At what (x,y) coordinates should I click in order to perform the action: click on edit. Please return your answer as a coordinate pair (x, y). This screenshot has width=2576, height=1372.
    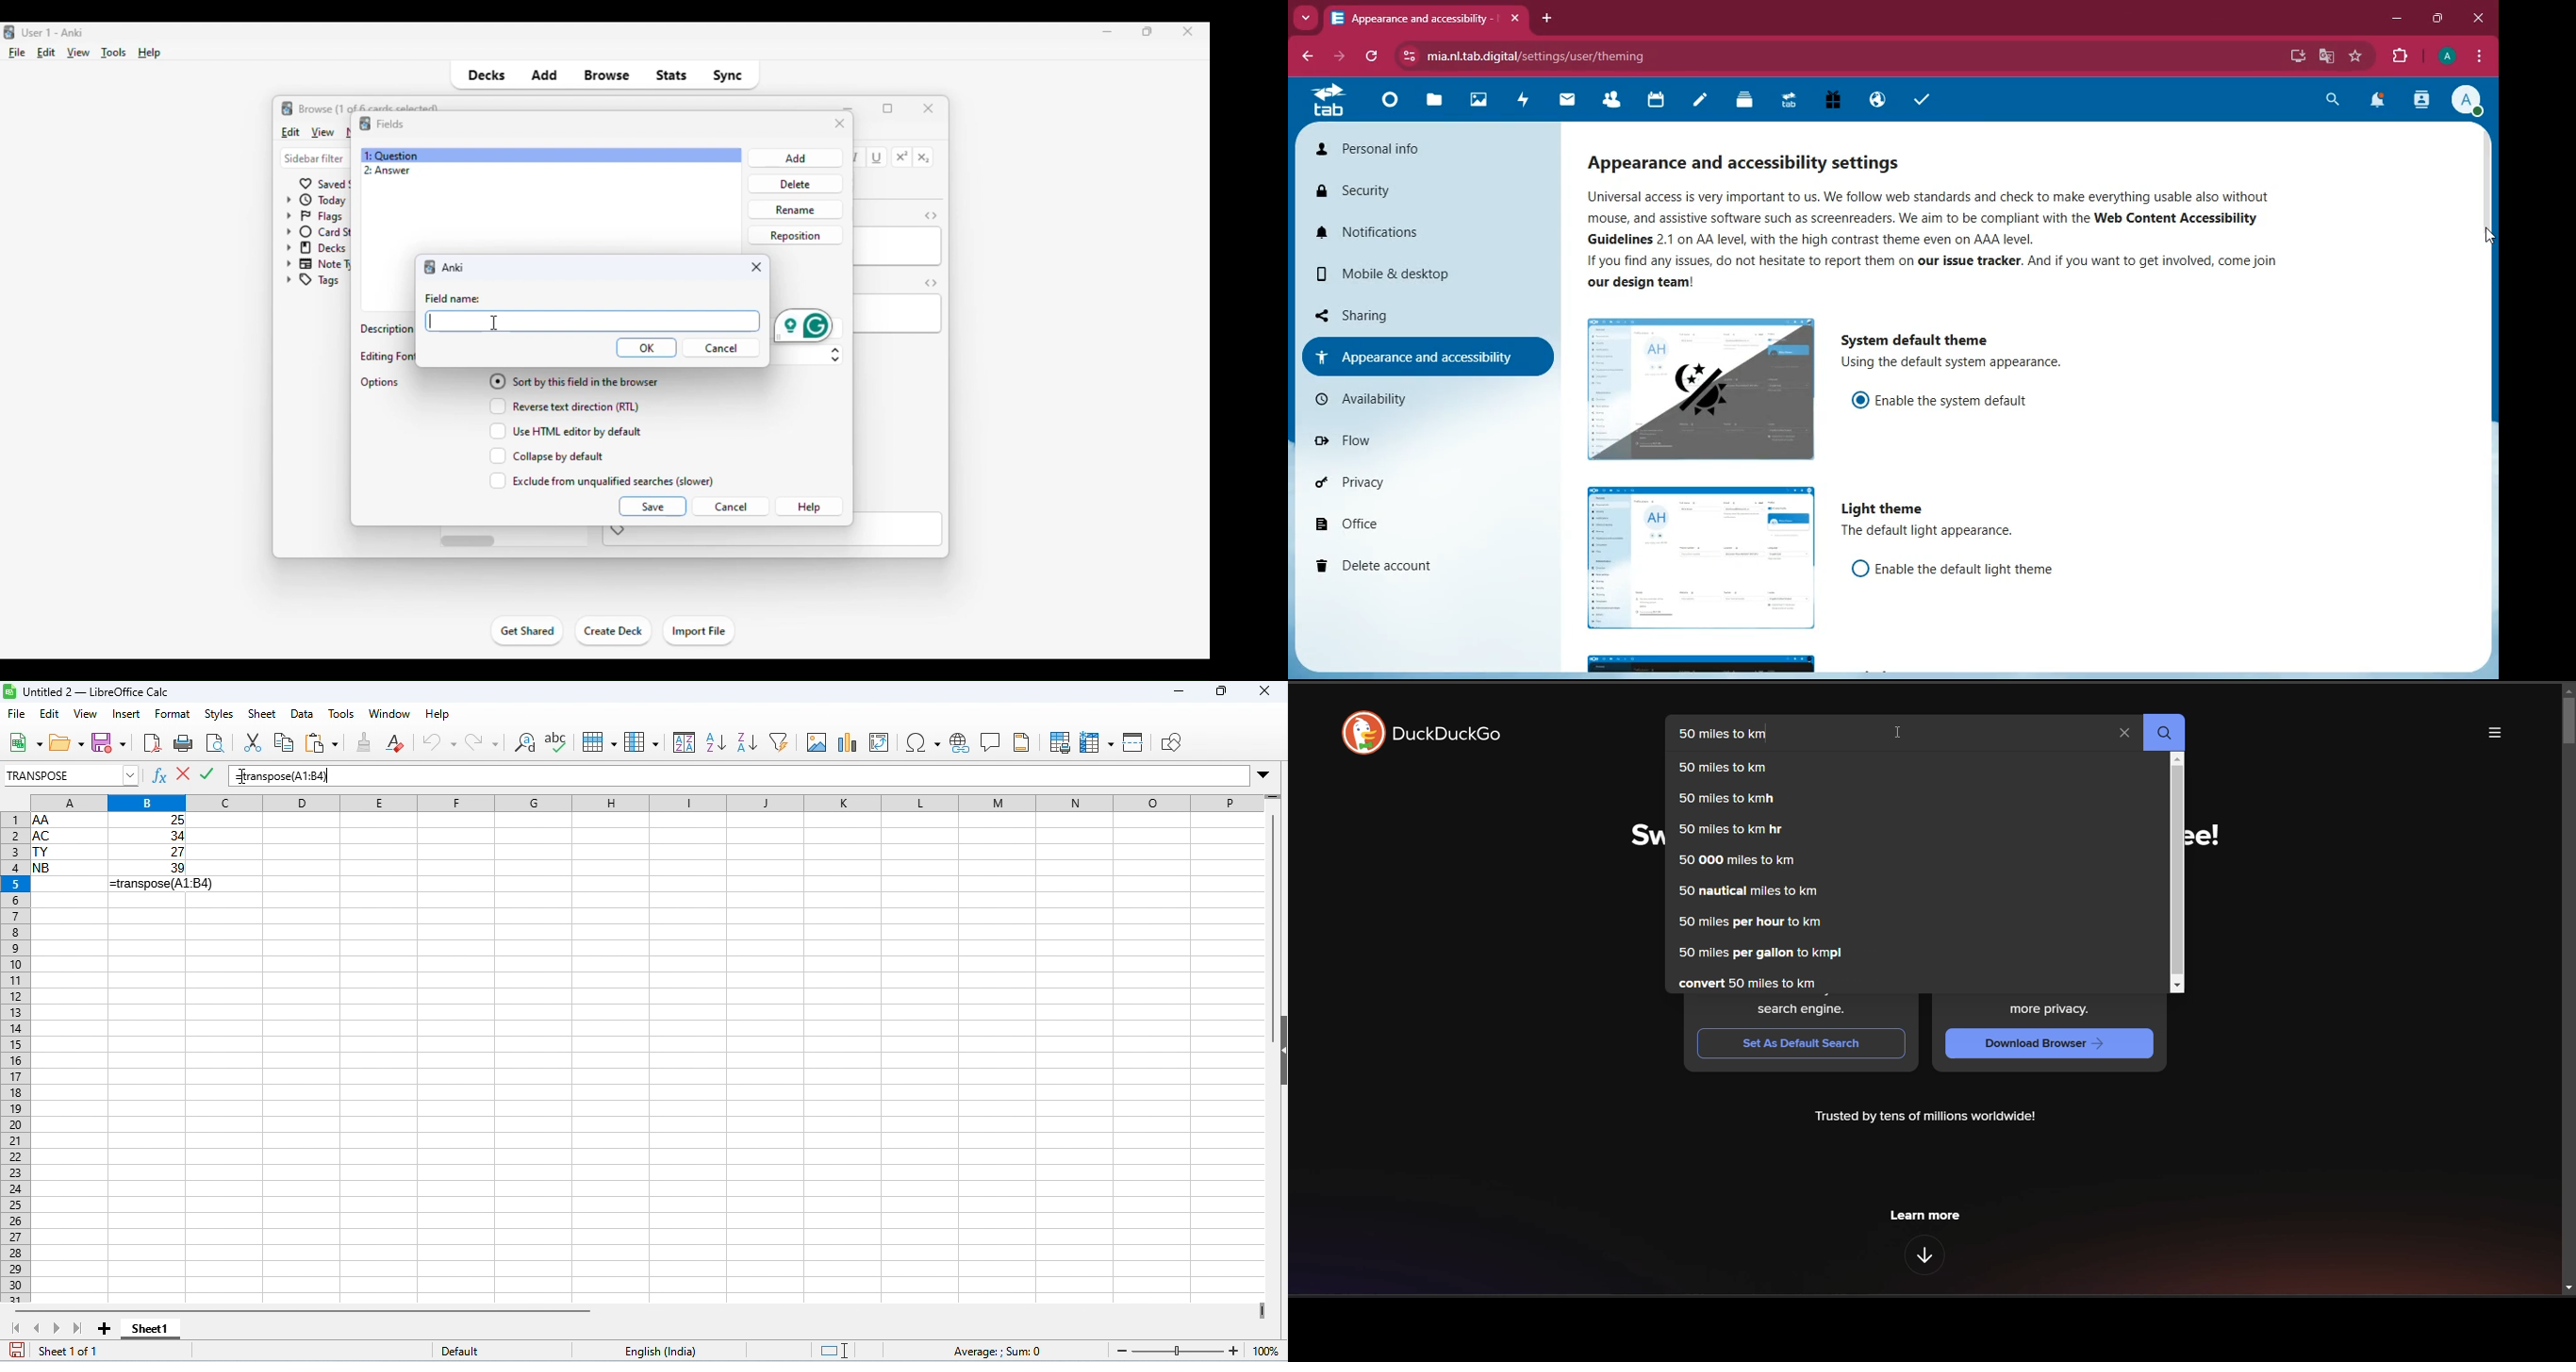
    Looking at the image, I should click on (290, 131).